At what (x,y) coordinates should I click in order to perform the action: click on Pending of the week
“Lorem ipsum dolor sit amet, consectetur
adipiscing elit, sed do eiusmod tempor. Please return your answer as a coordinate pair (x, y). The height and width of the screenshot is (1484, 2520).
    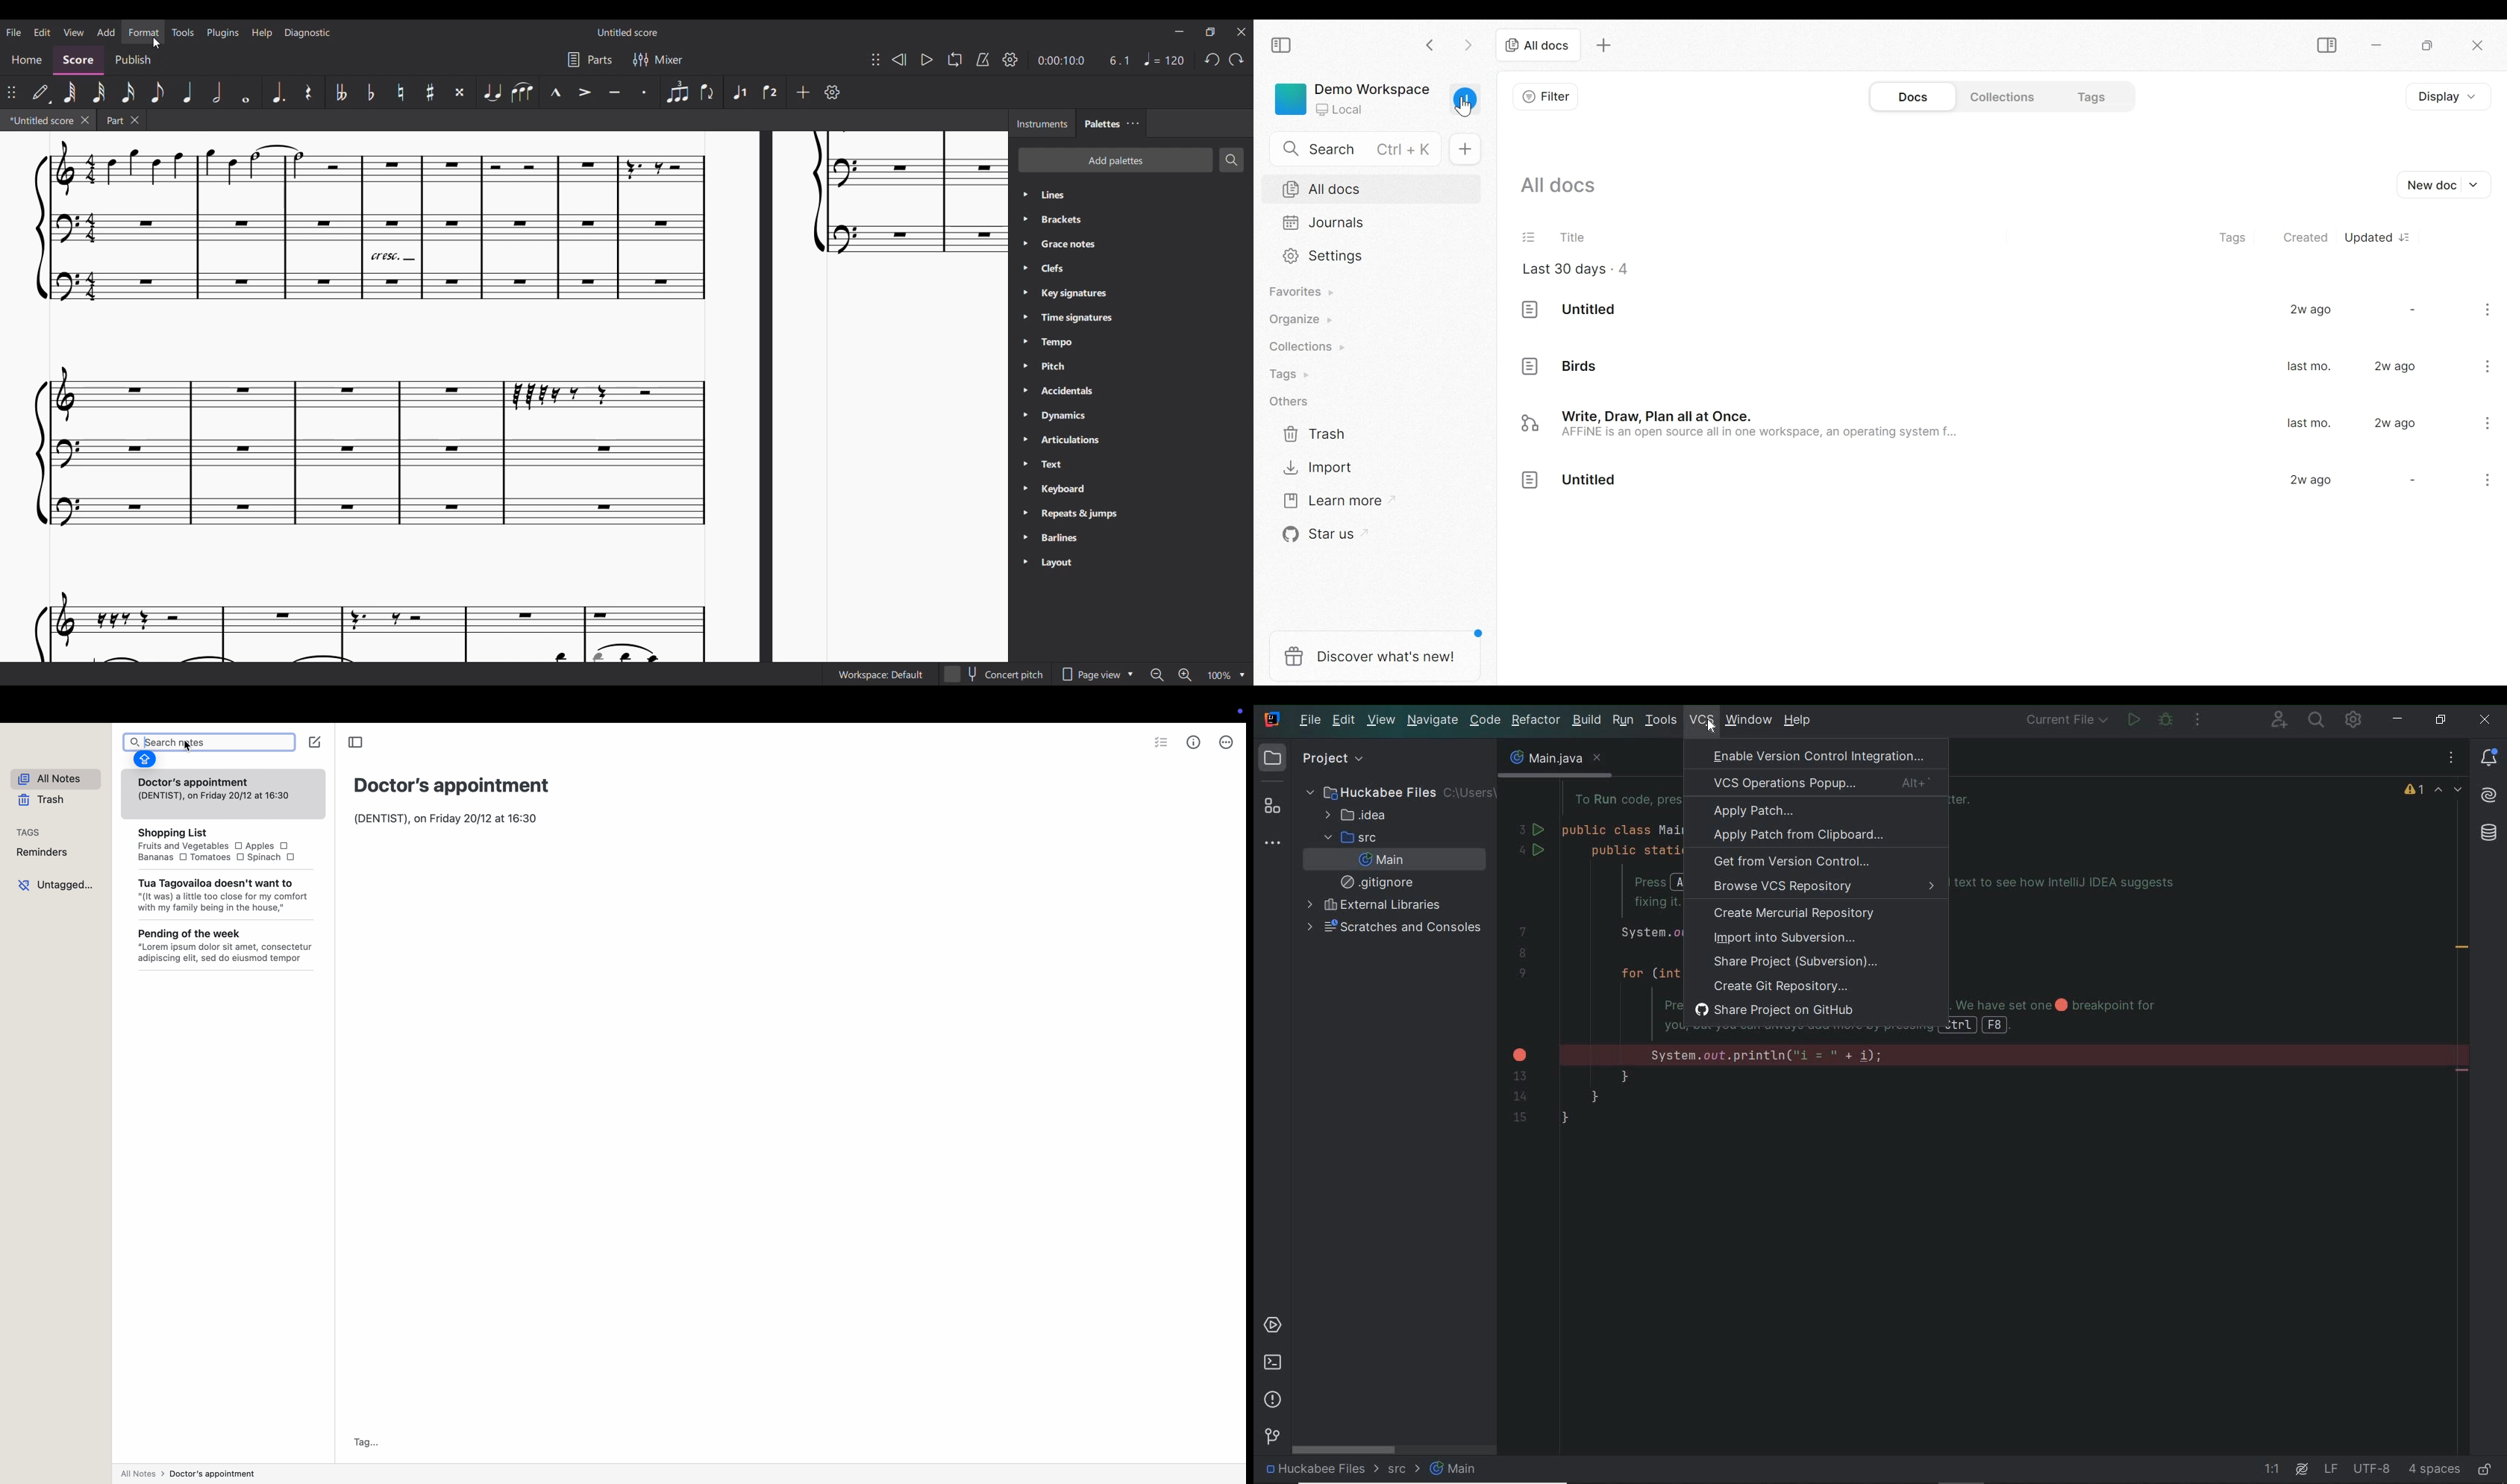
    Looking at the image, I should click on (226, 948).